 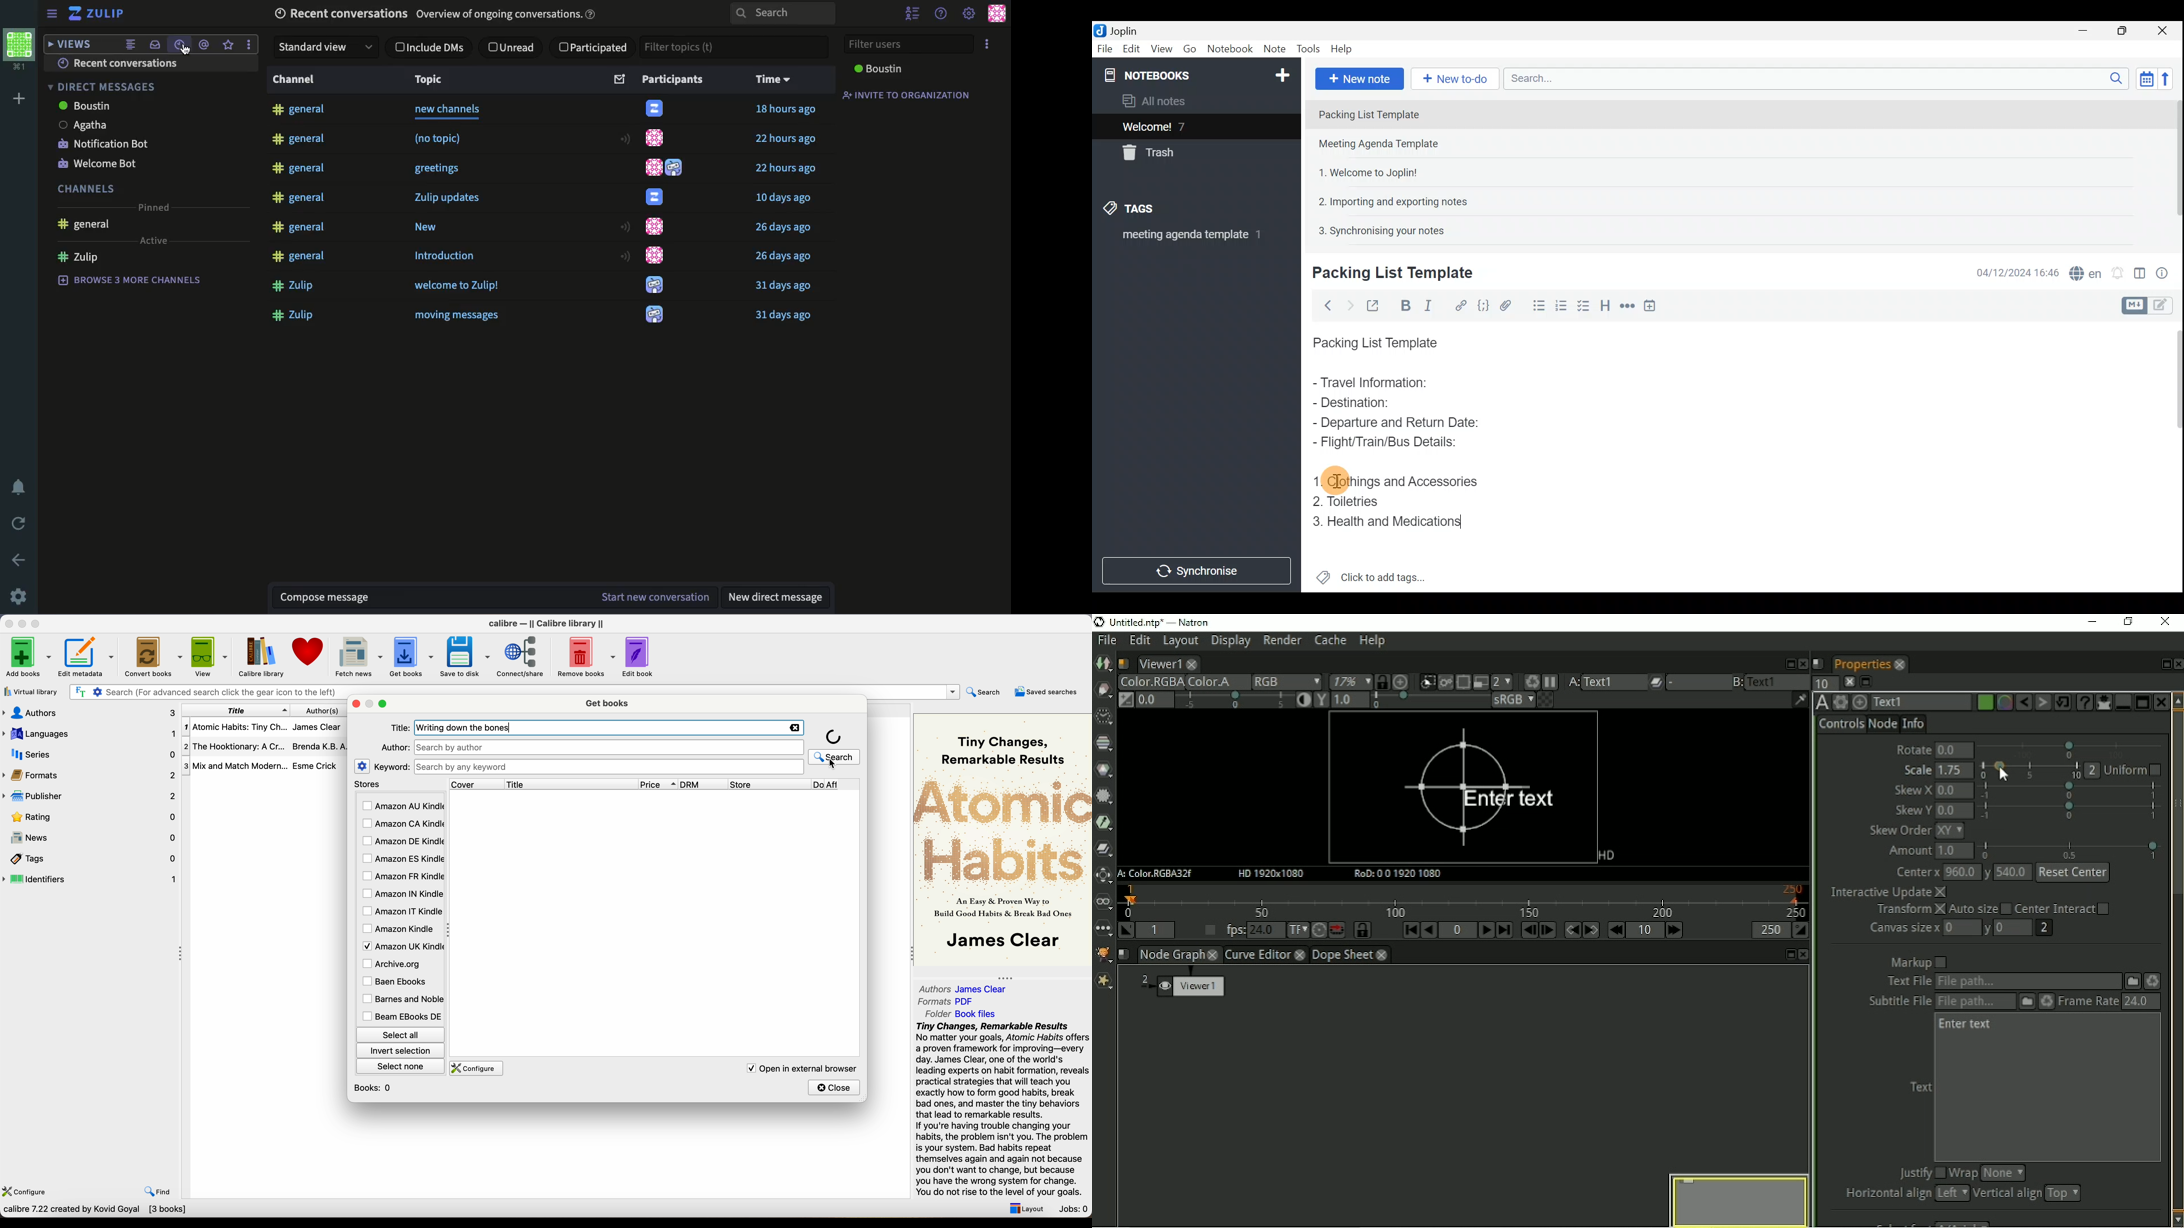 I want to click on View, so click(x=1162, y=49).